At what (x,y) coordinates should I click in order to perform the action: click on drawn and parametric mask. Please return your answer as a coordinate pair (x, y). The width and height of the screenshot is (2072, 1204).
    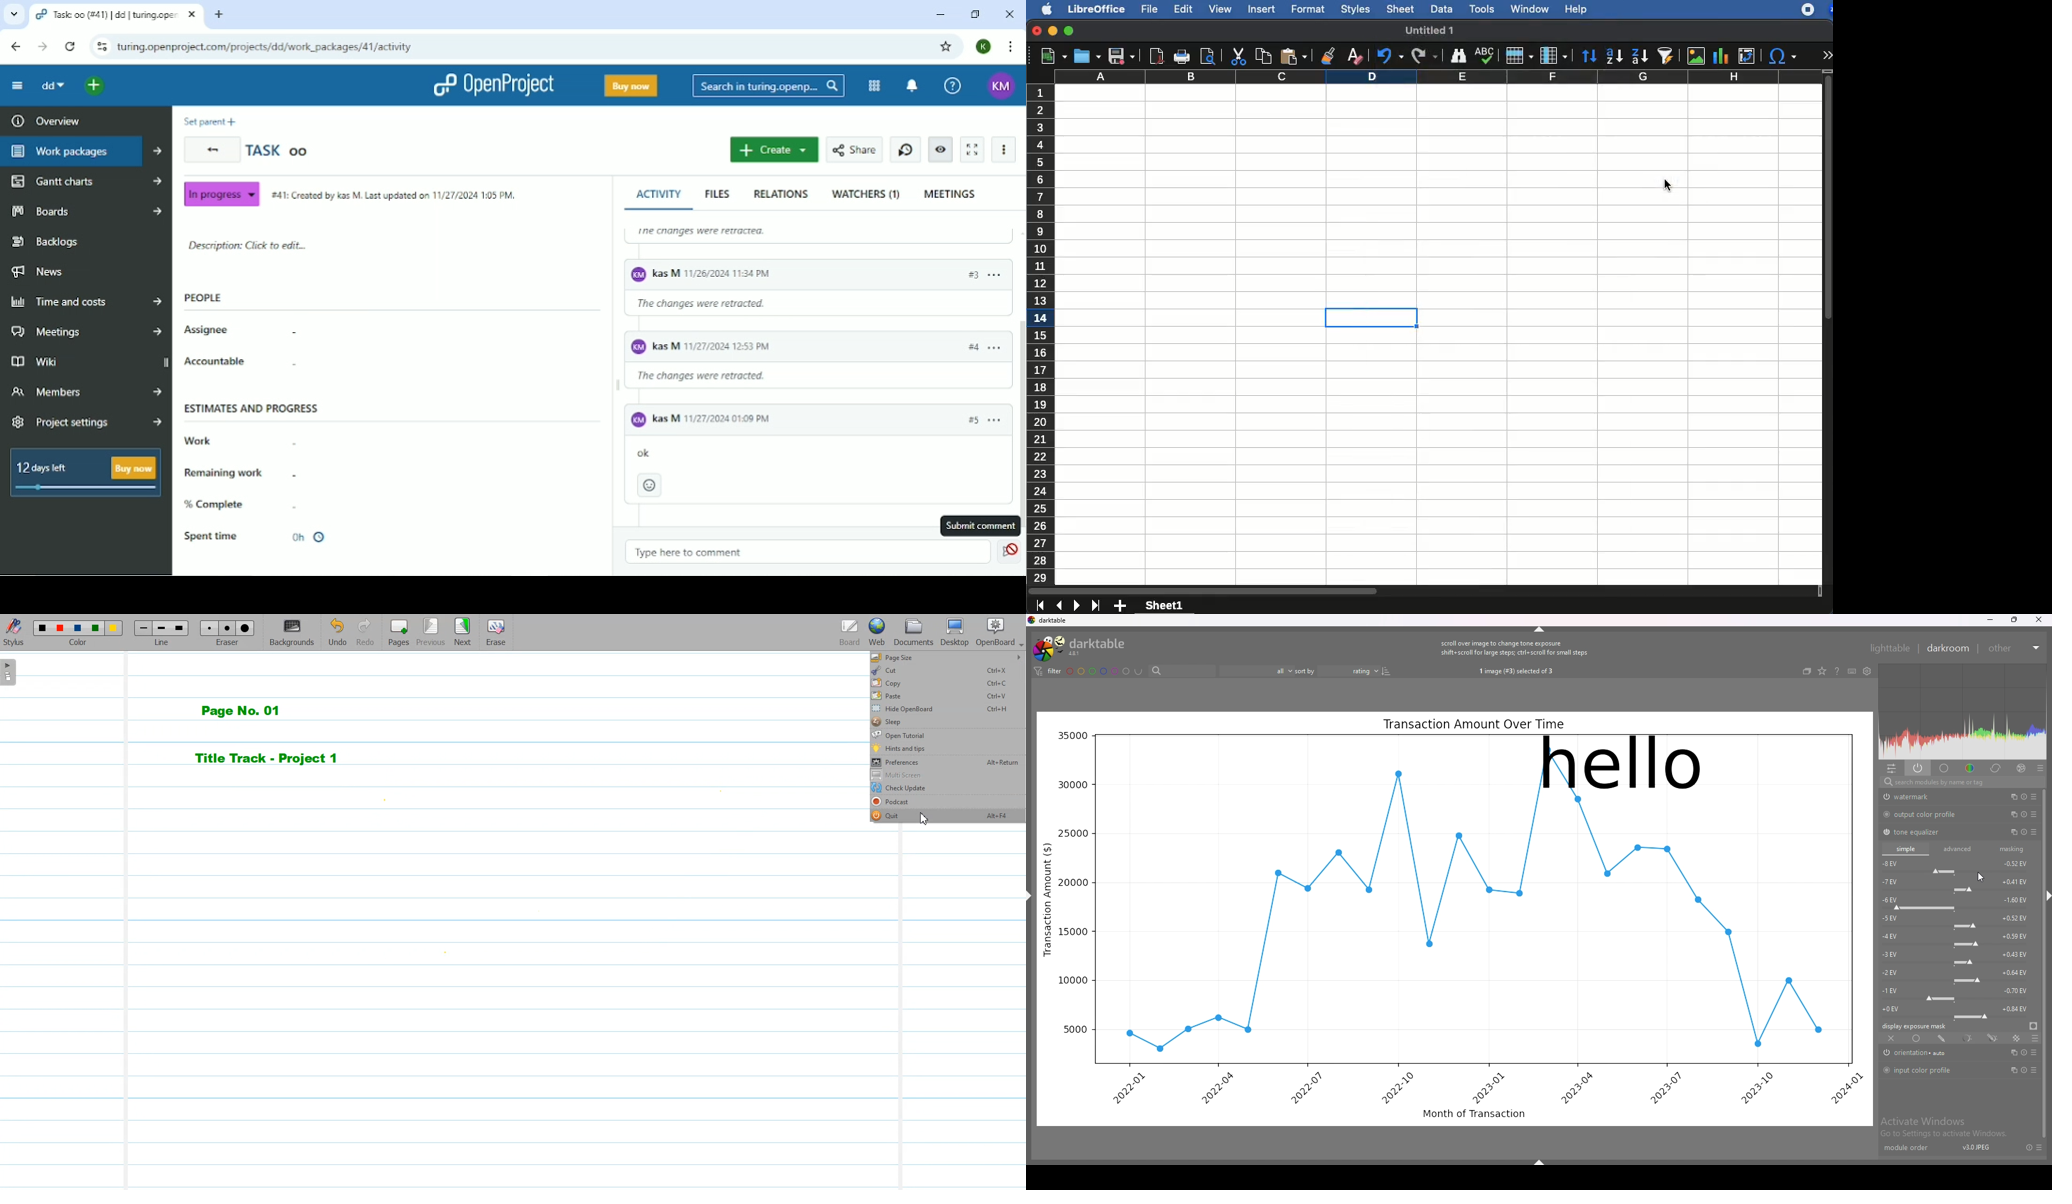
    Looking at the image, I should click on (1992, 1038).